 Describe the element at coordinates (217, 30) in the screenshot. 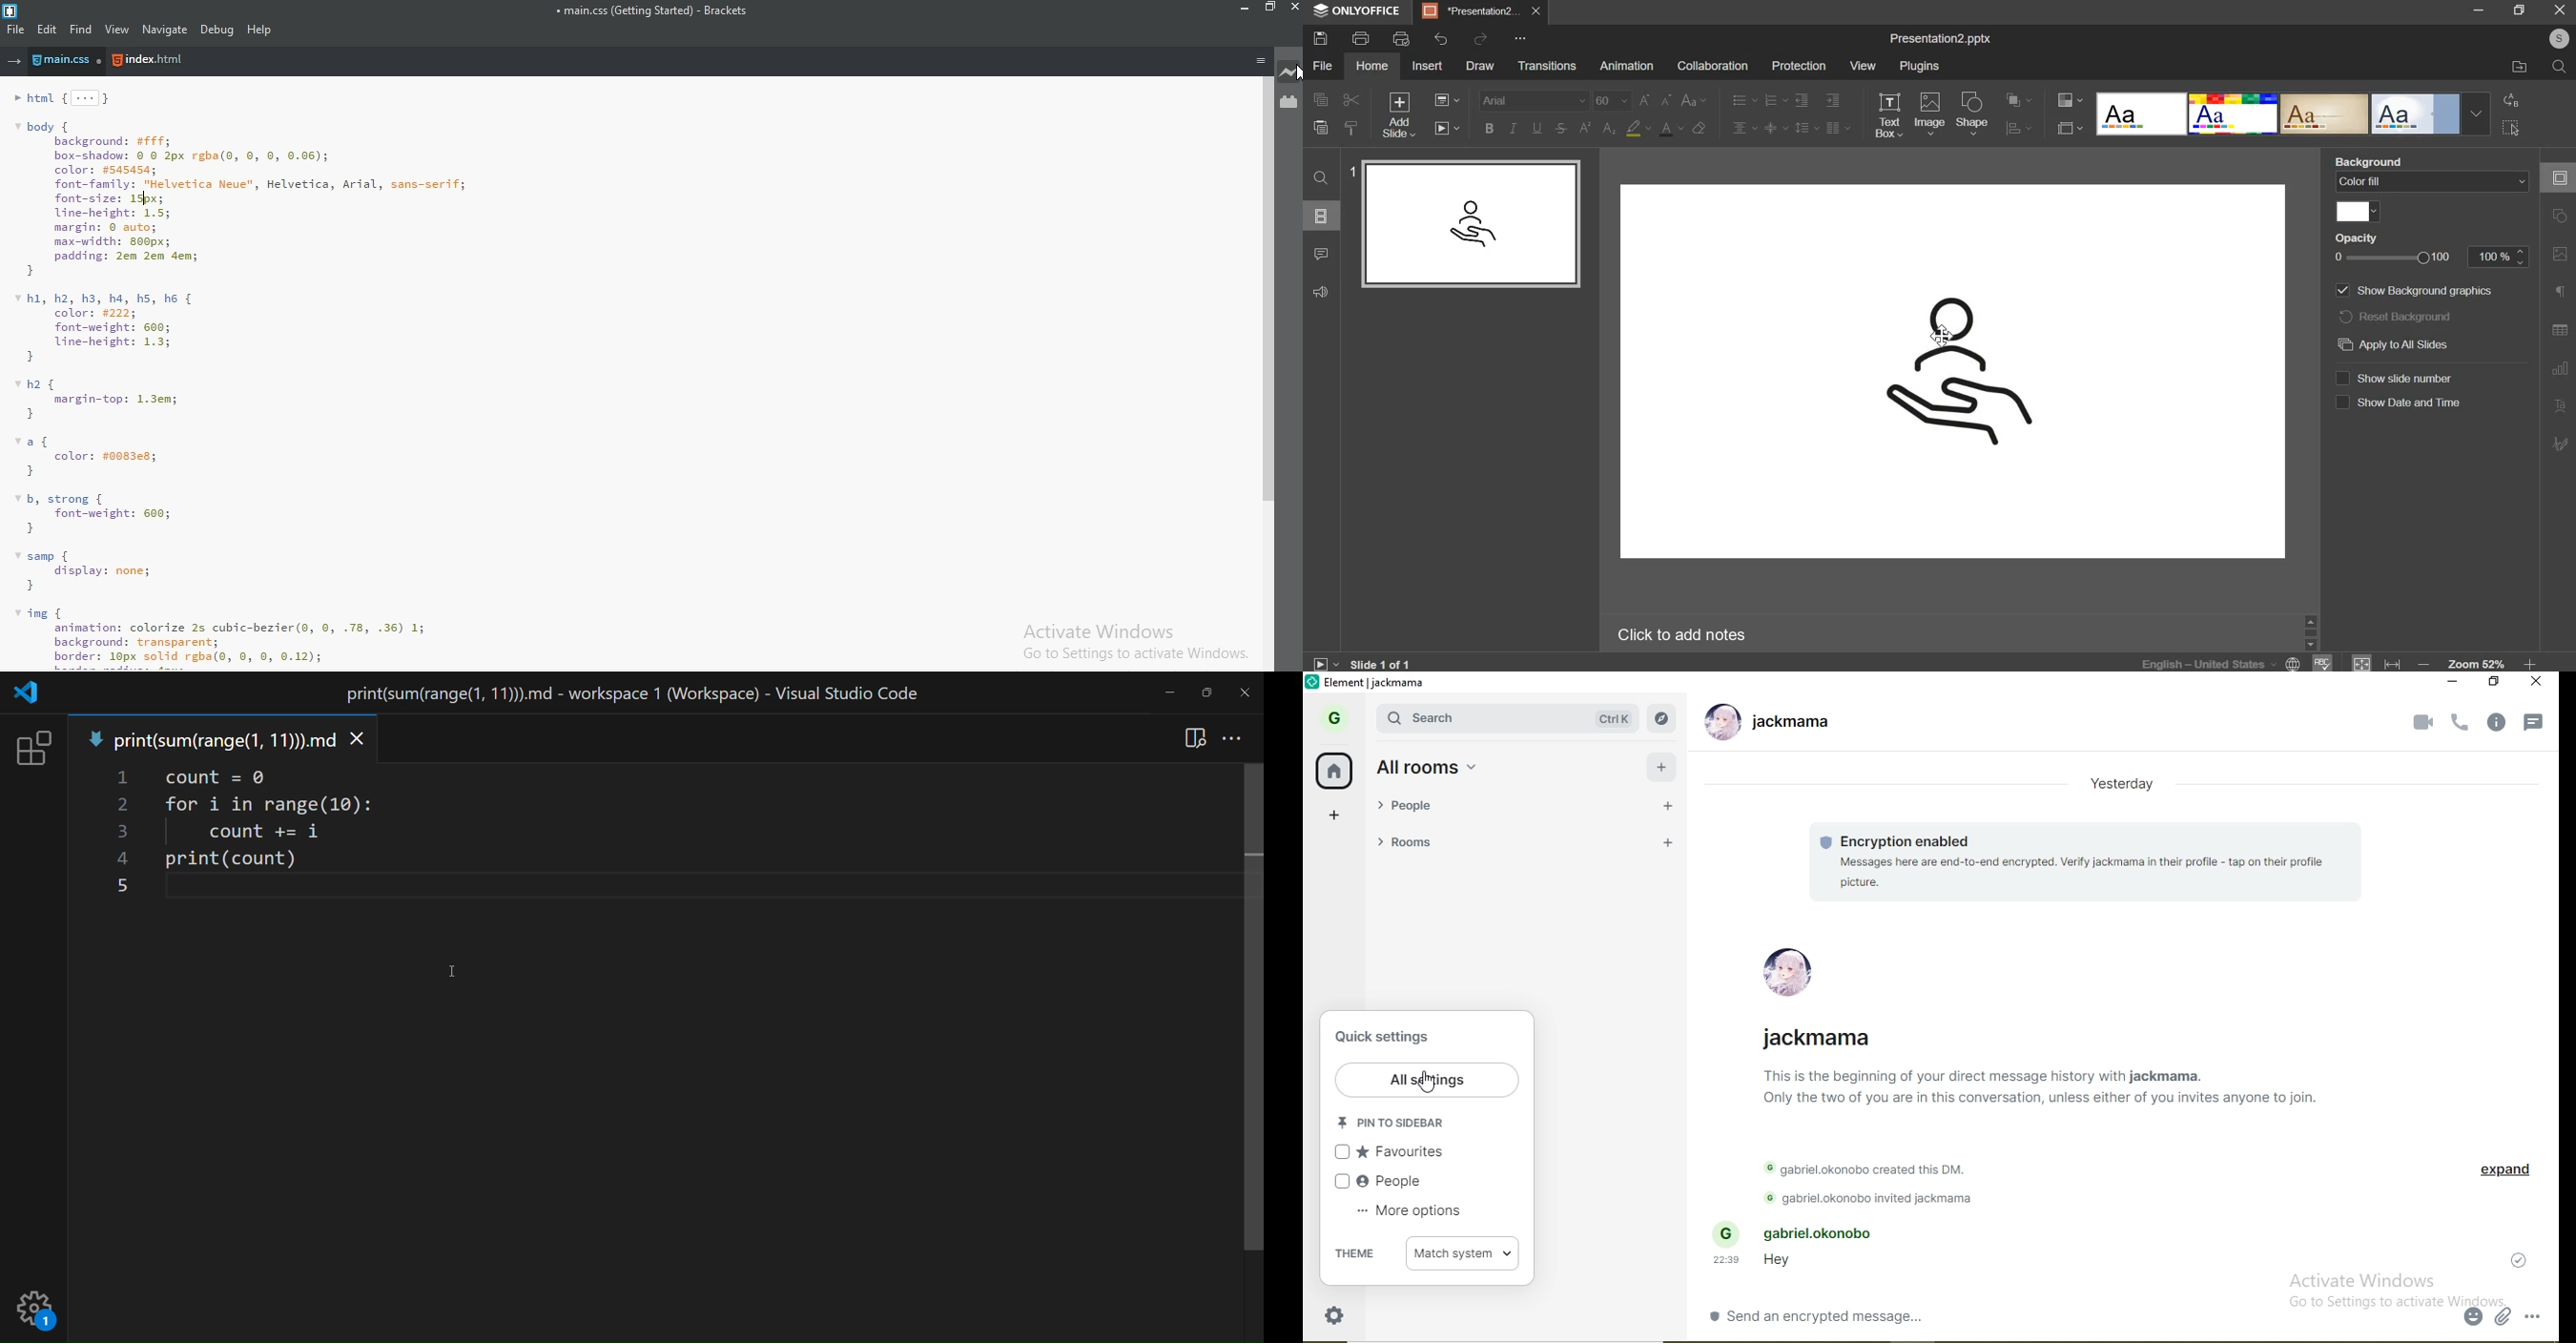

I see `debug` at that location.